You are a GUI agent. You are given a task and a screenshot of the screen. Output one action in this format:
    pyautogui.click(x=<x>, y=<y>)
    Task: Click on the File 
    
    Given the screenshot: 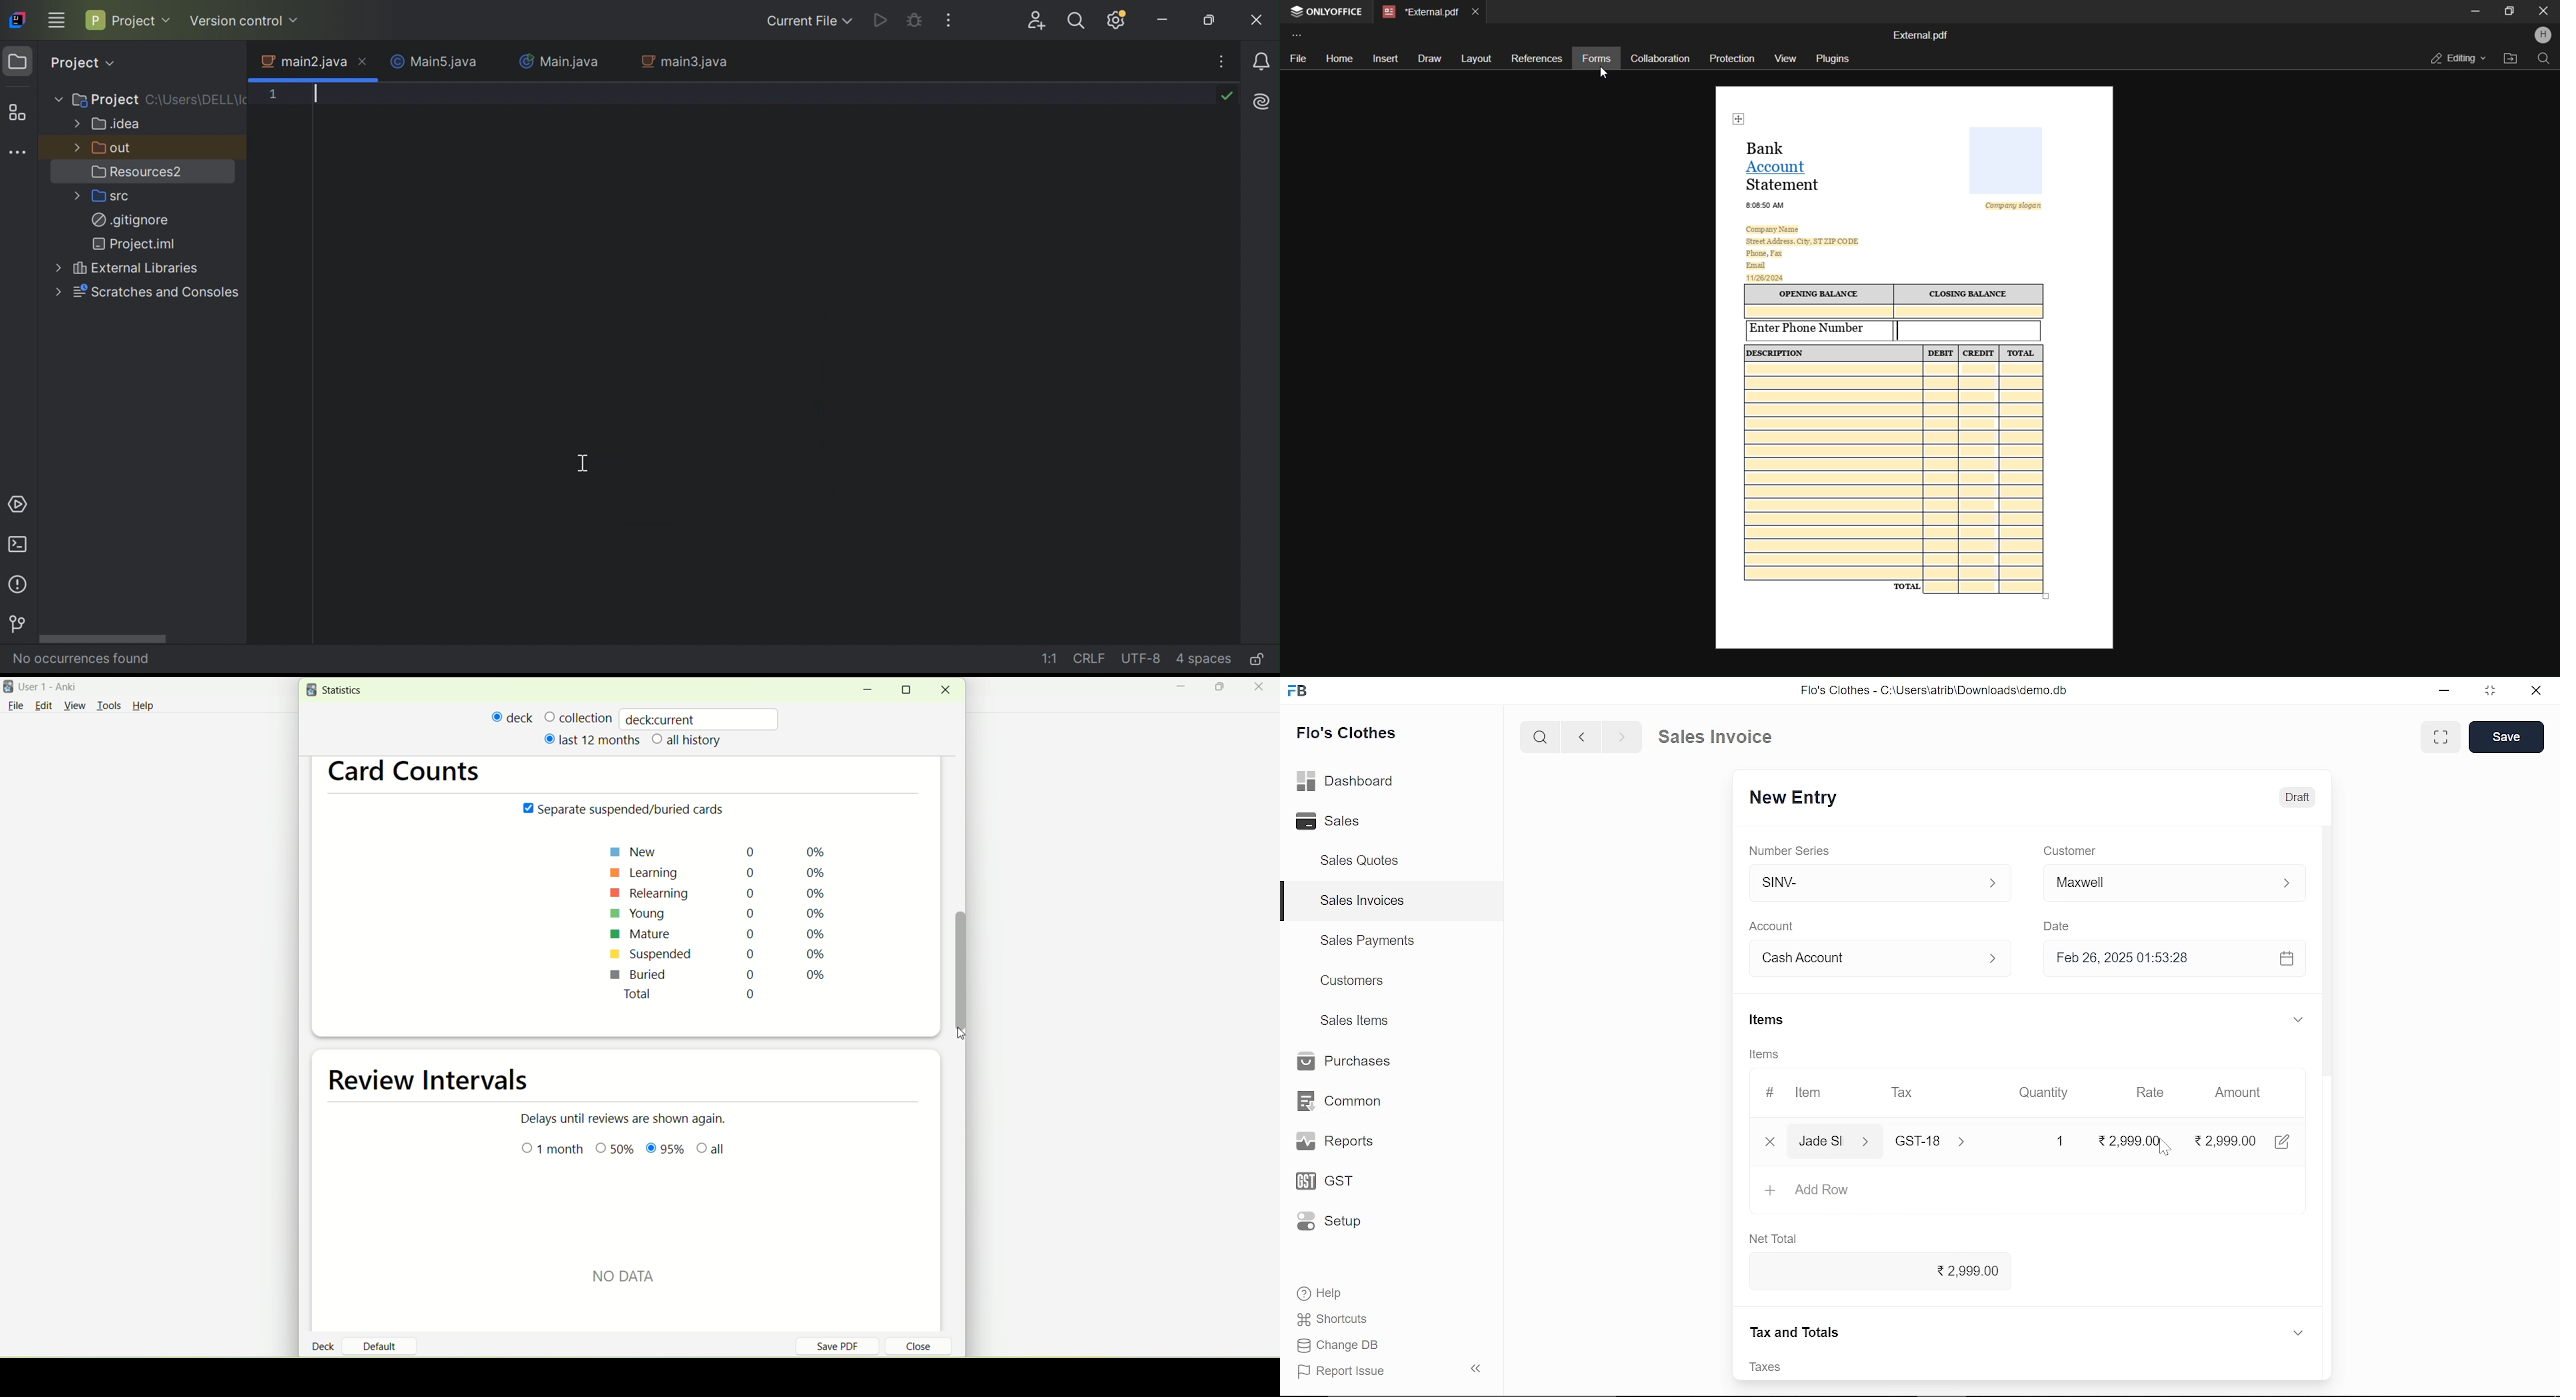 What is the action you would take?
    pyautogui.click(x=15, y=706)
    